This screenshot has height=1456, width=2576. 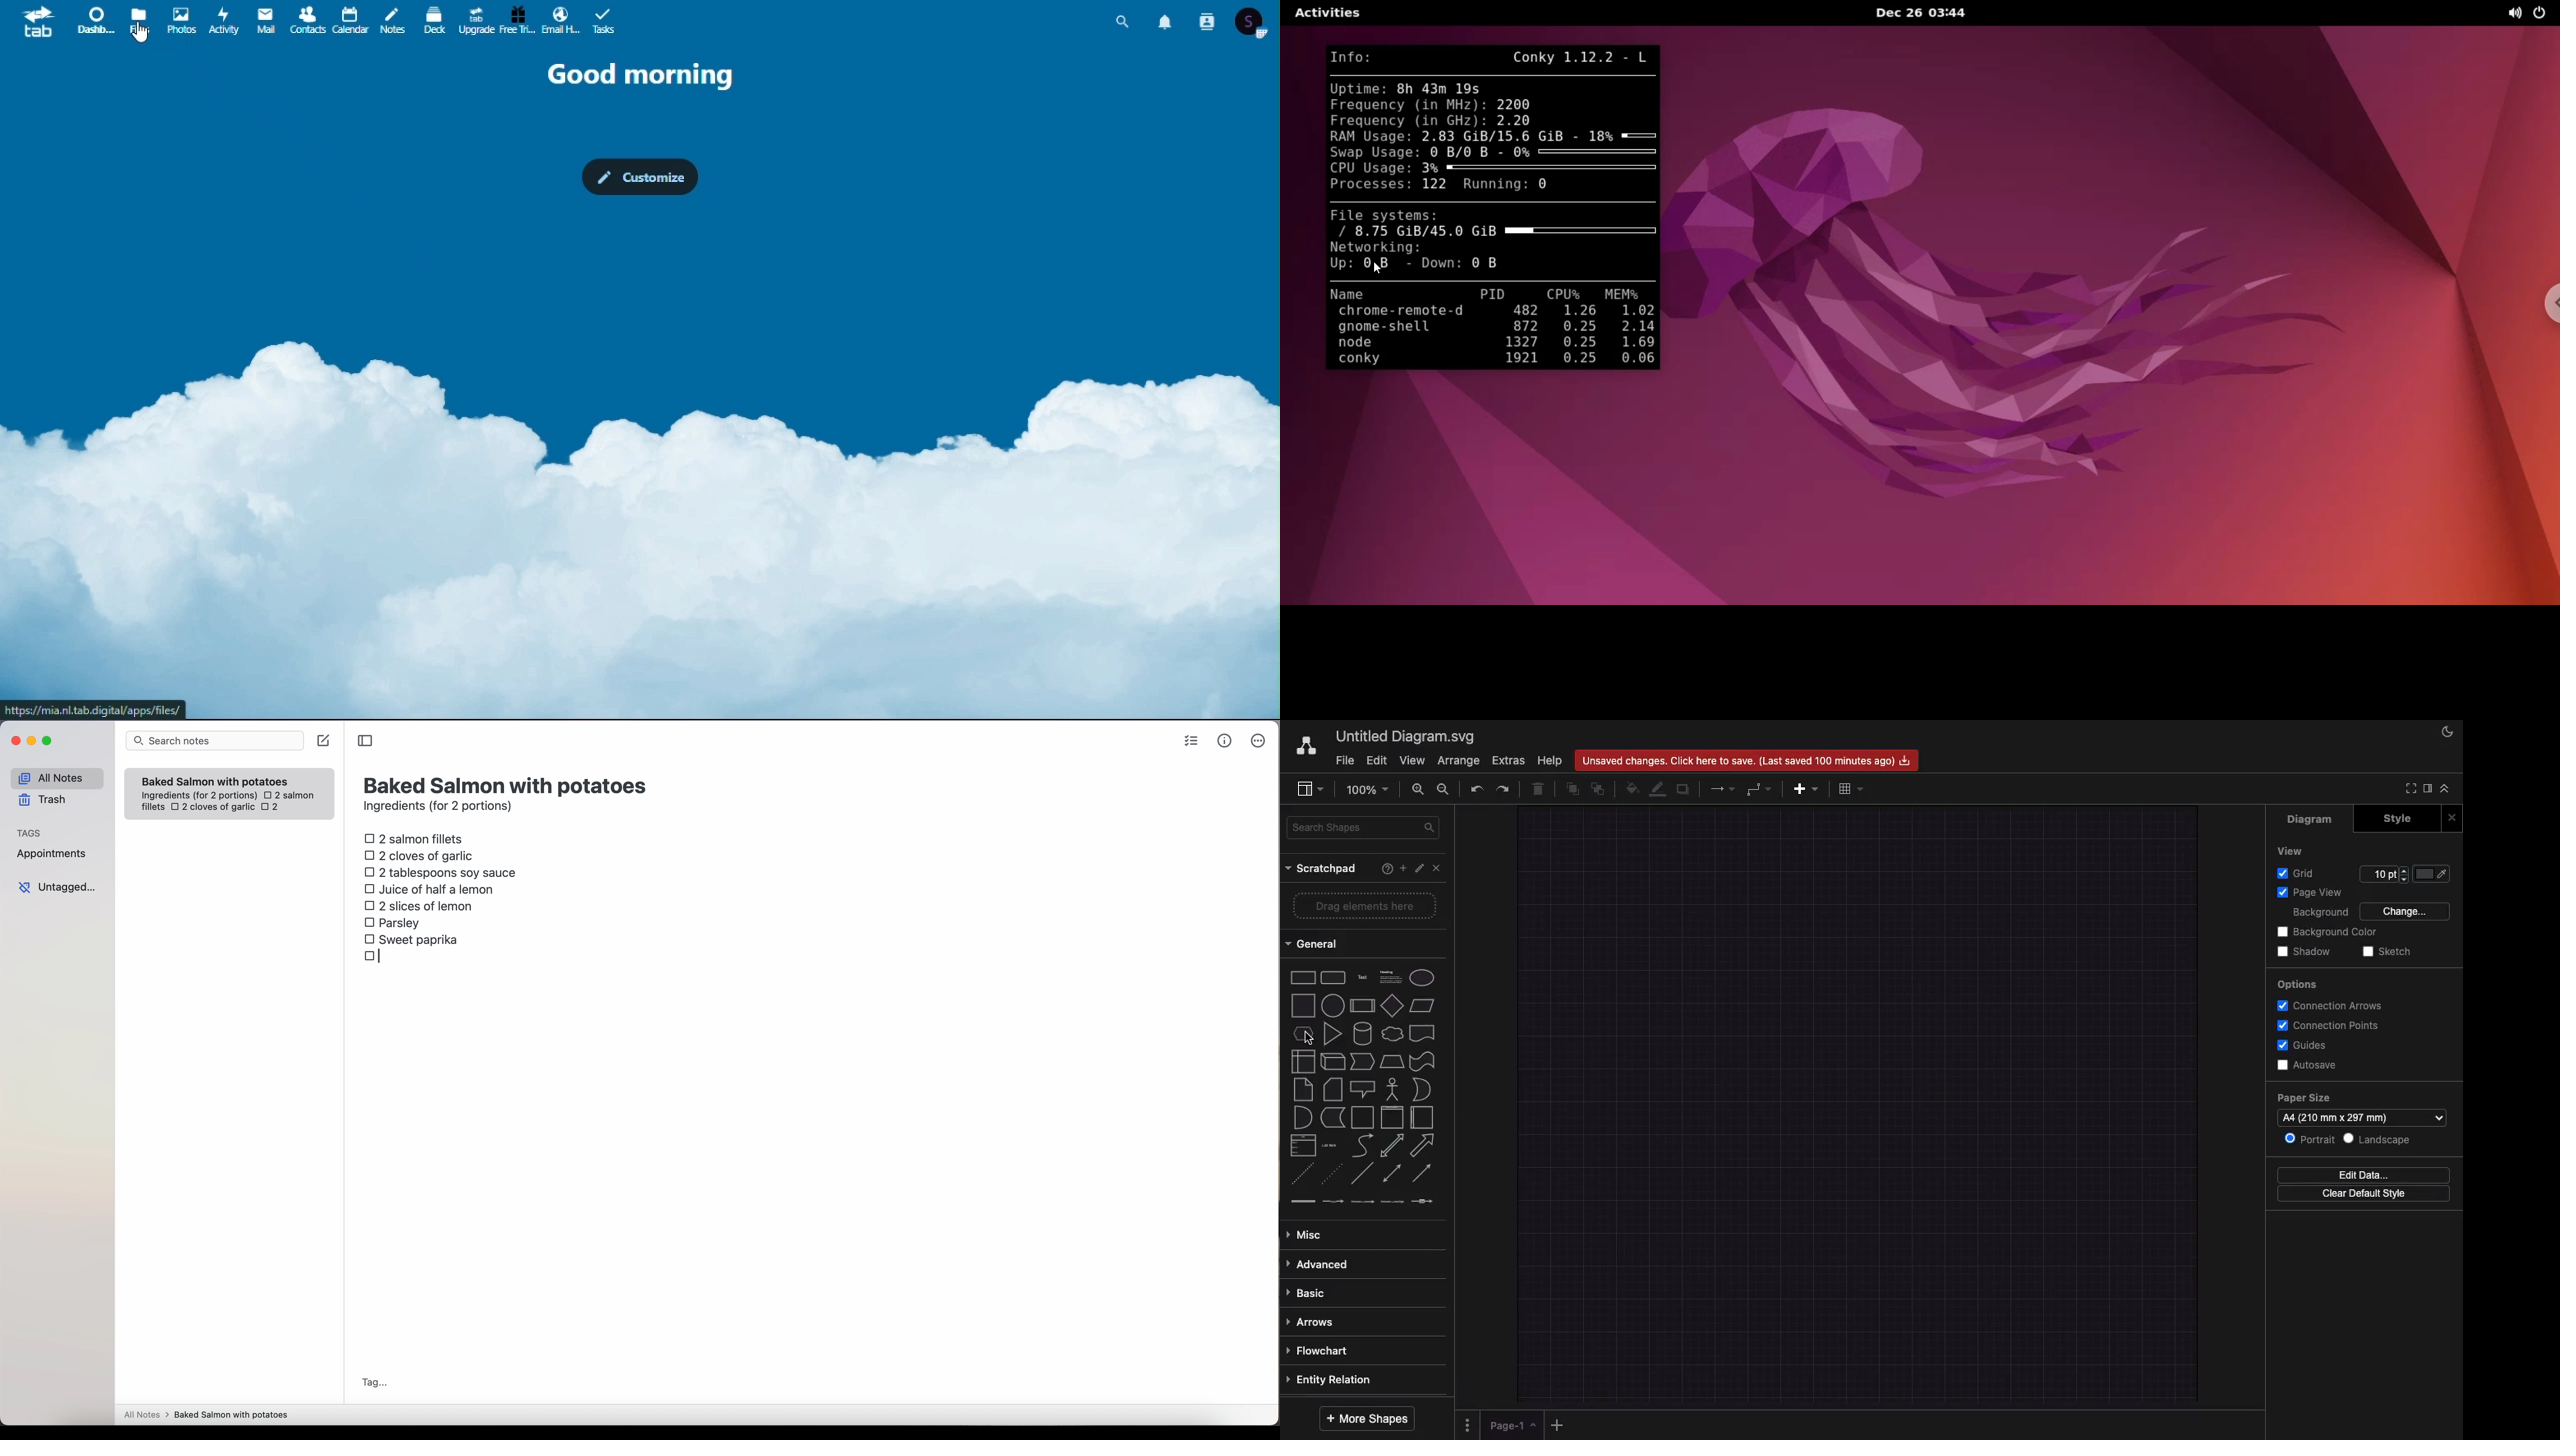 I want to click on ingredients (for 2 portions), so click(x=441, y=807).